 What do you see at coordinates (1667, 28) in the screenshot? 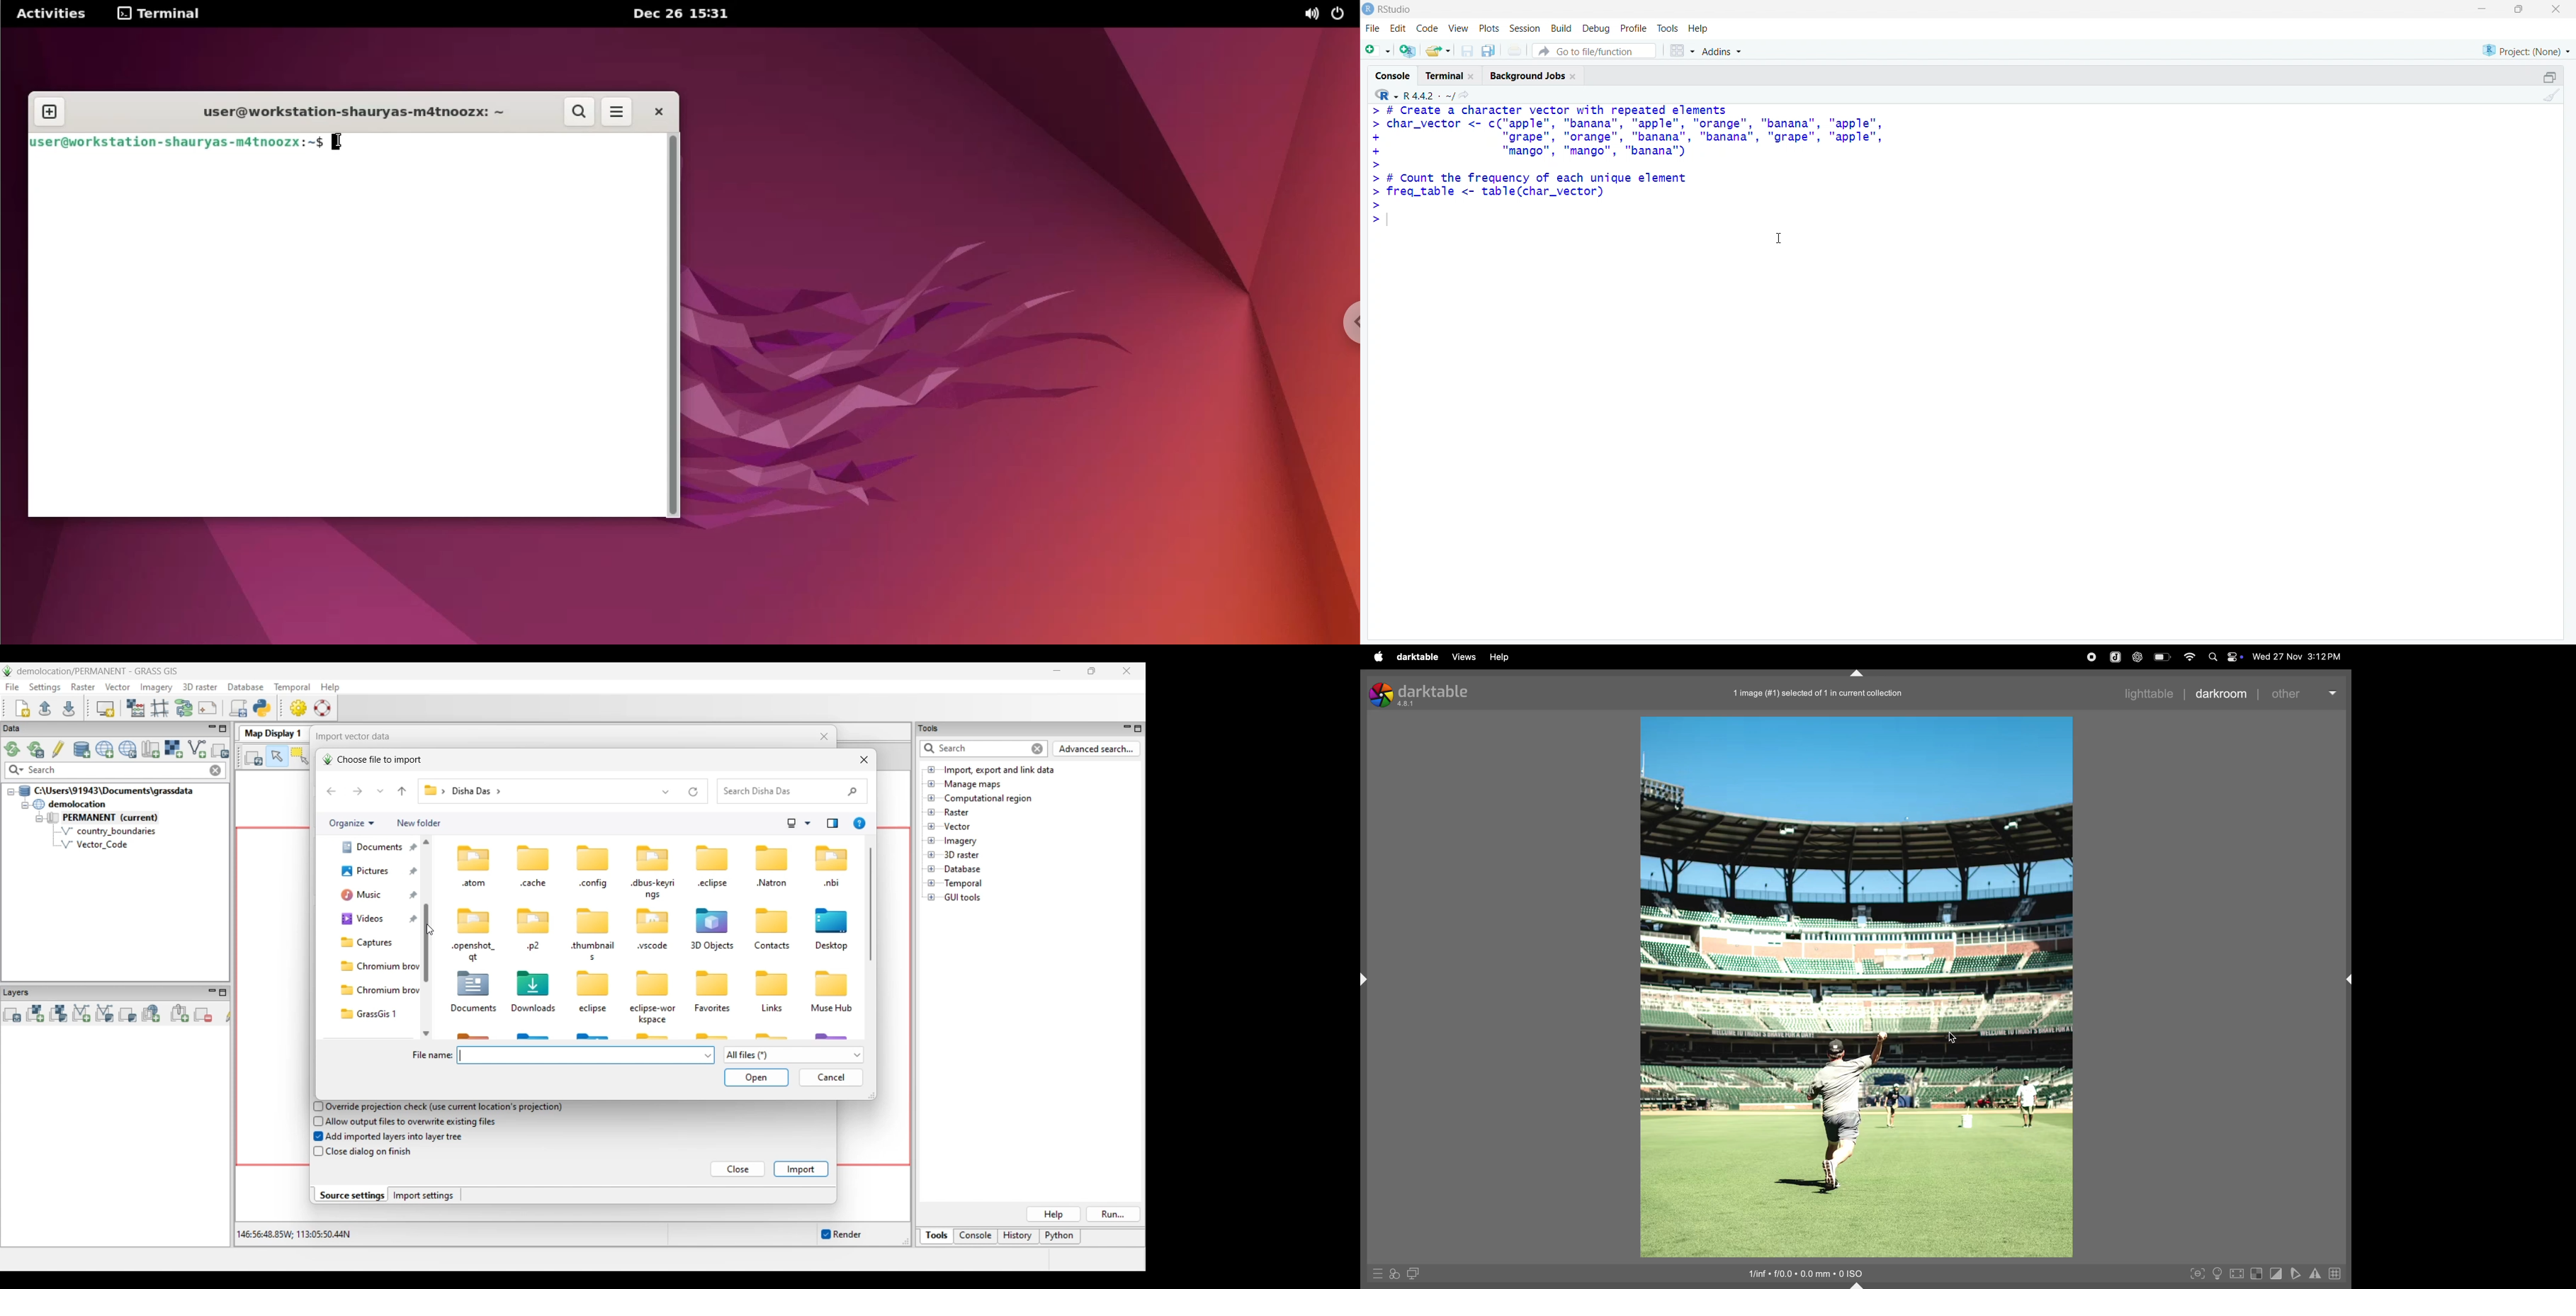
I see `Tools` at bounding box center [1667, 28].